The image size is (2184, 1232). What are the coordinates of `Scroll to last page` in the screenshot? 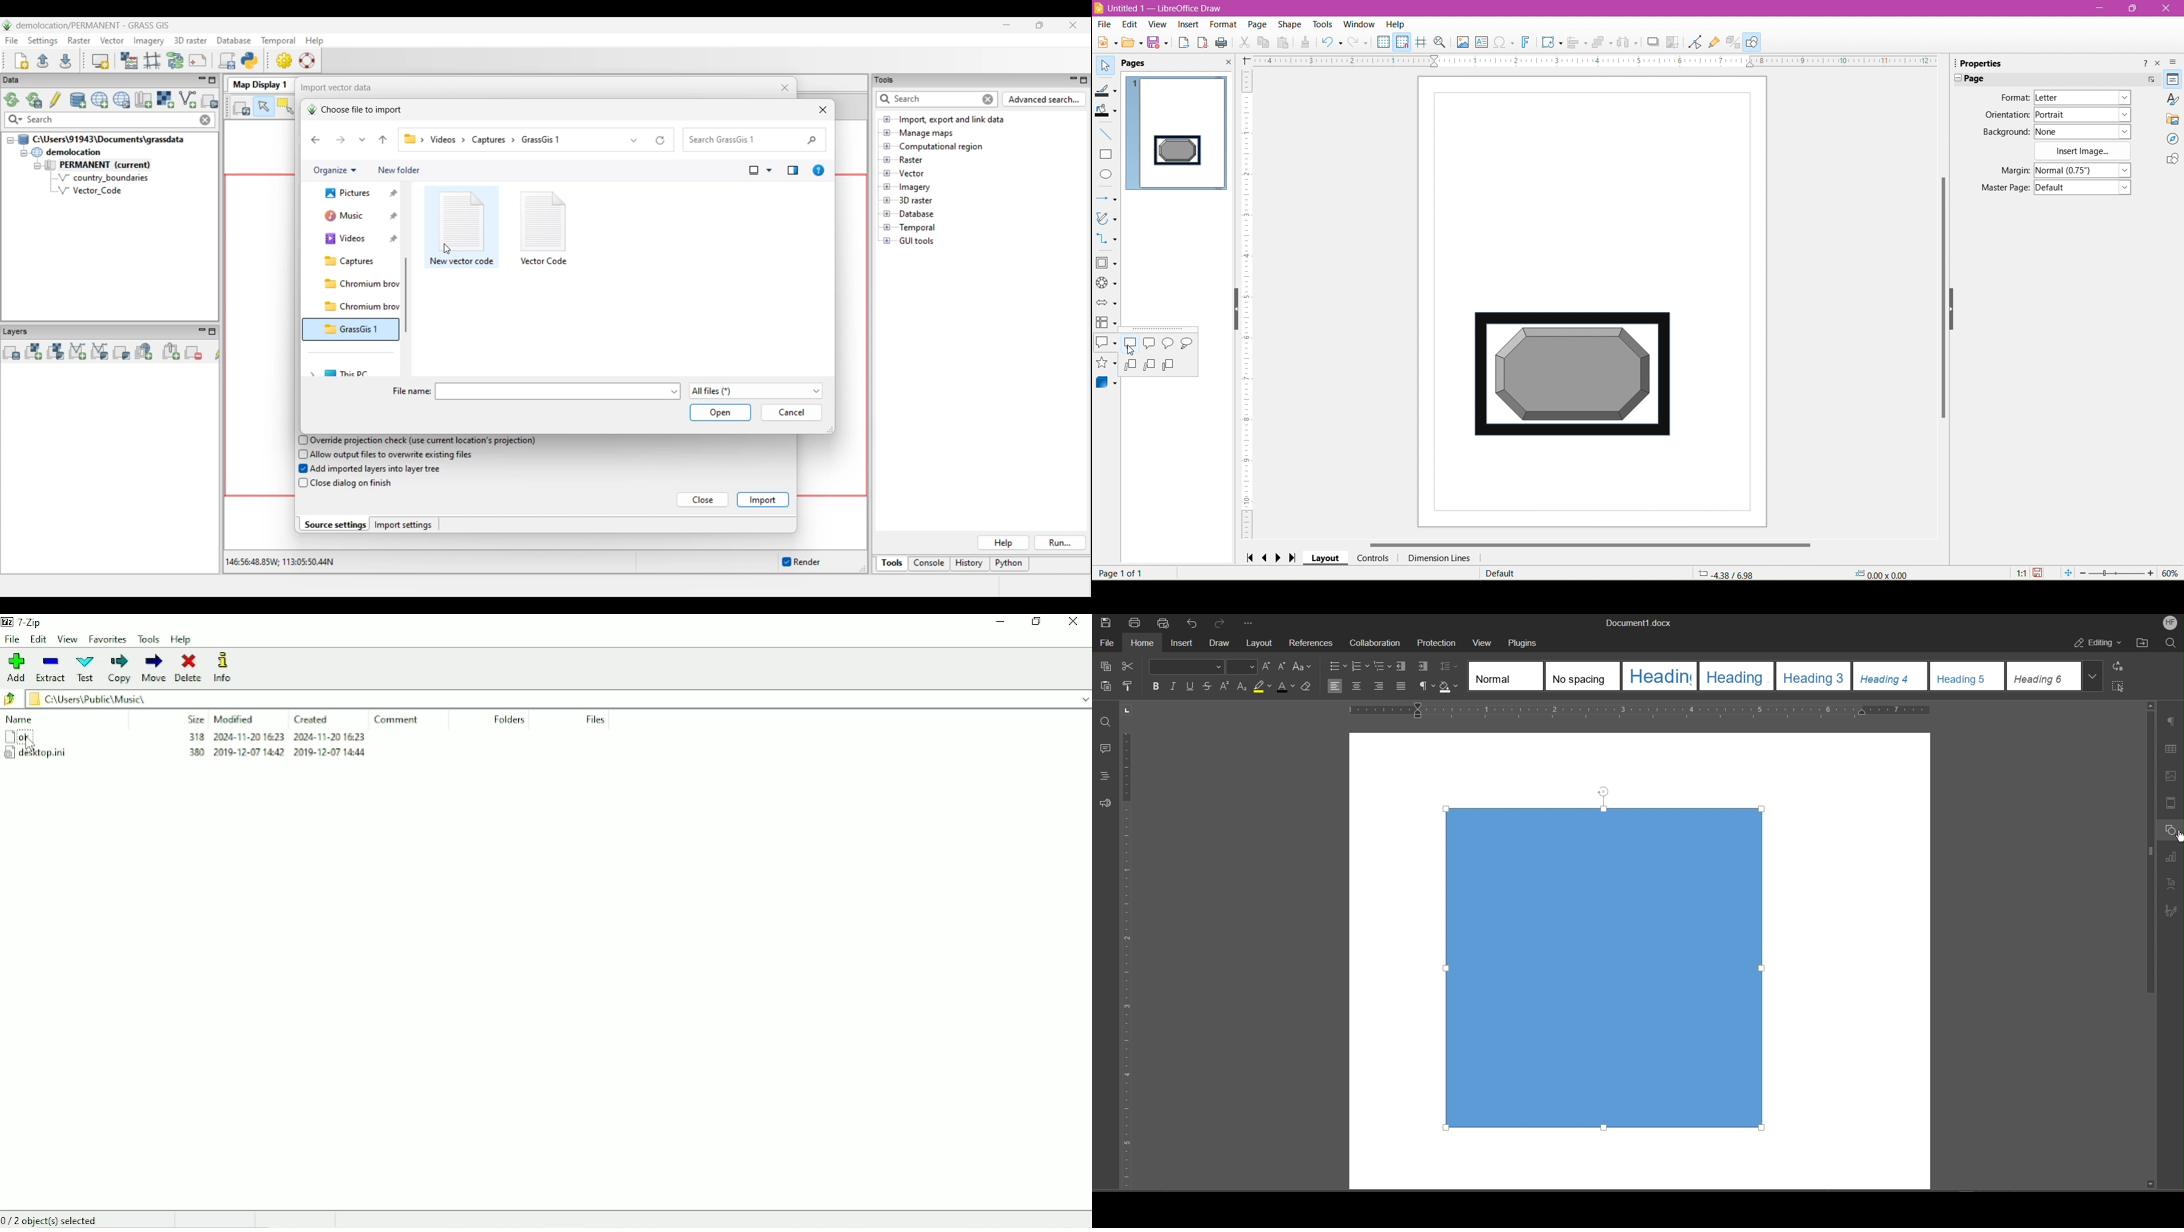 It's located at (1296, 556).